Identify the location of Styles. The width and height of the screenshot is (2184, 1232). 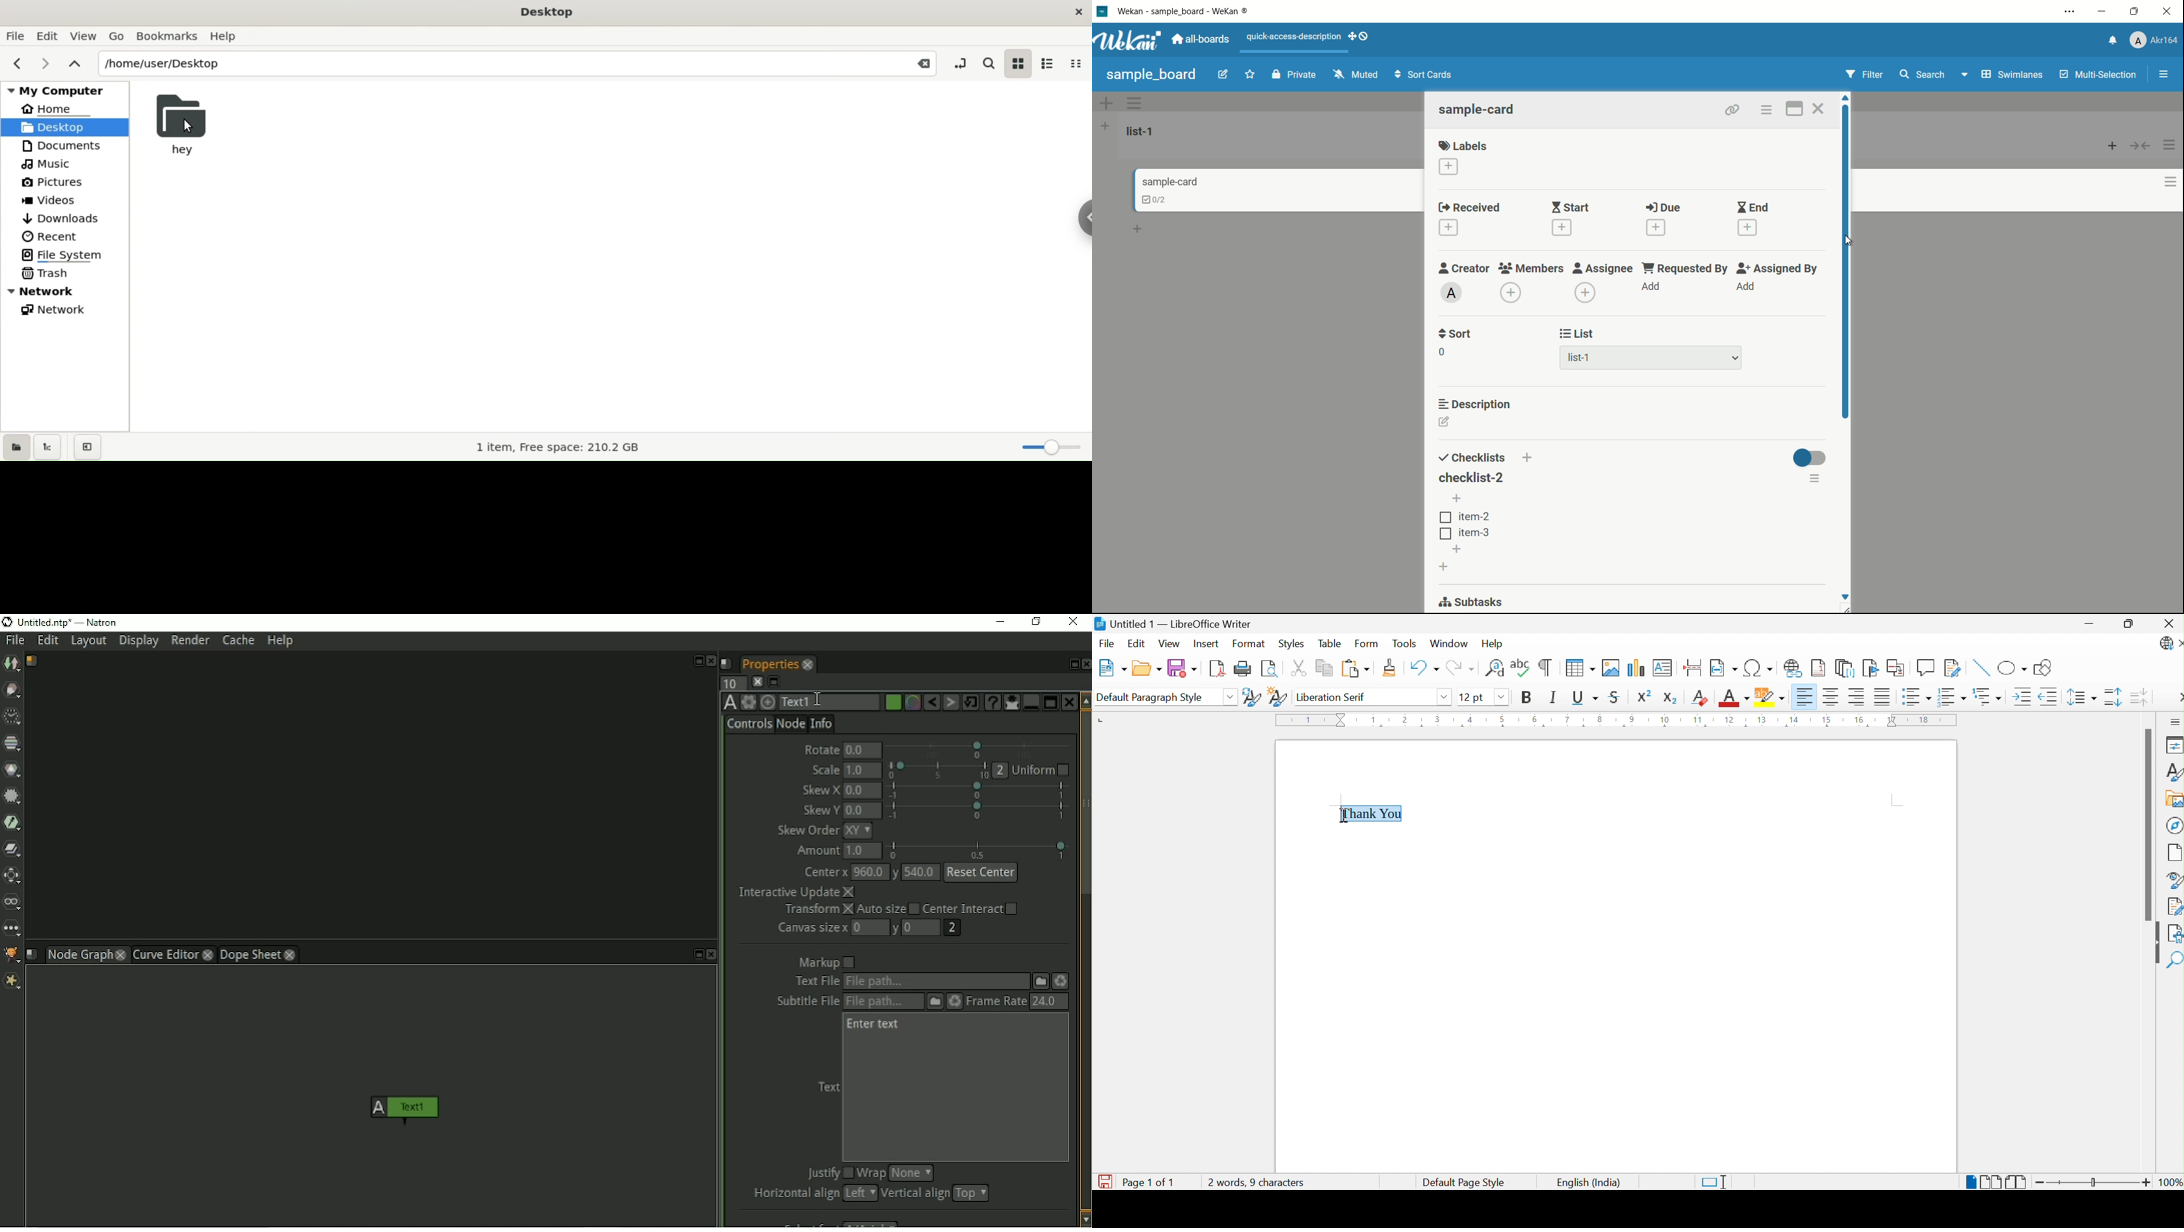
(1291, 643).